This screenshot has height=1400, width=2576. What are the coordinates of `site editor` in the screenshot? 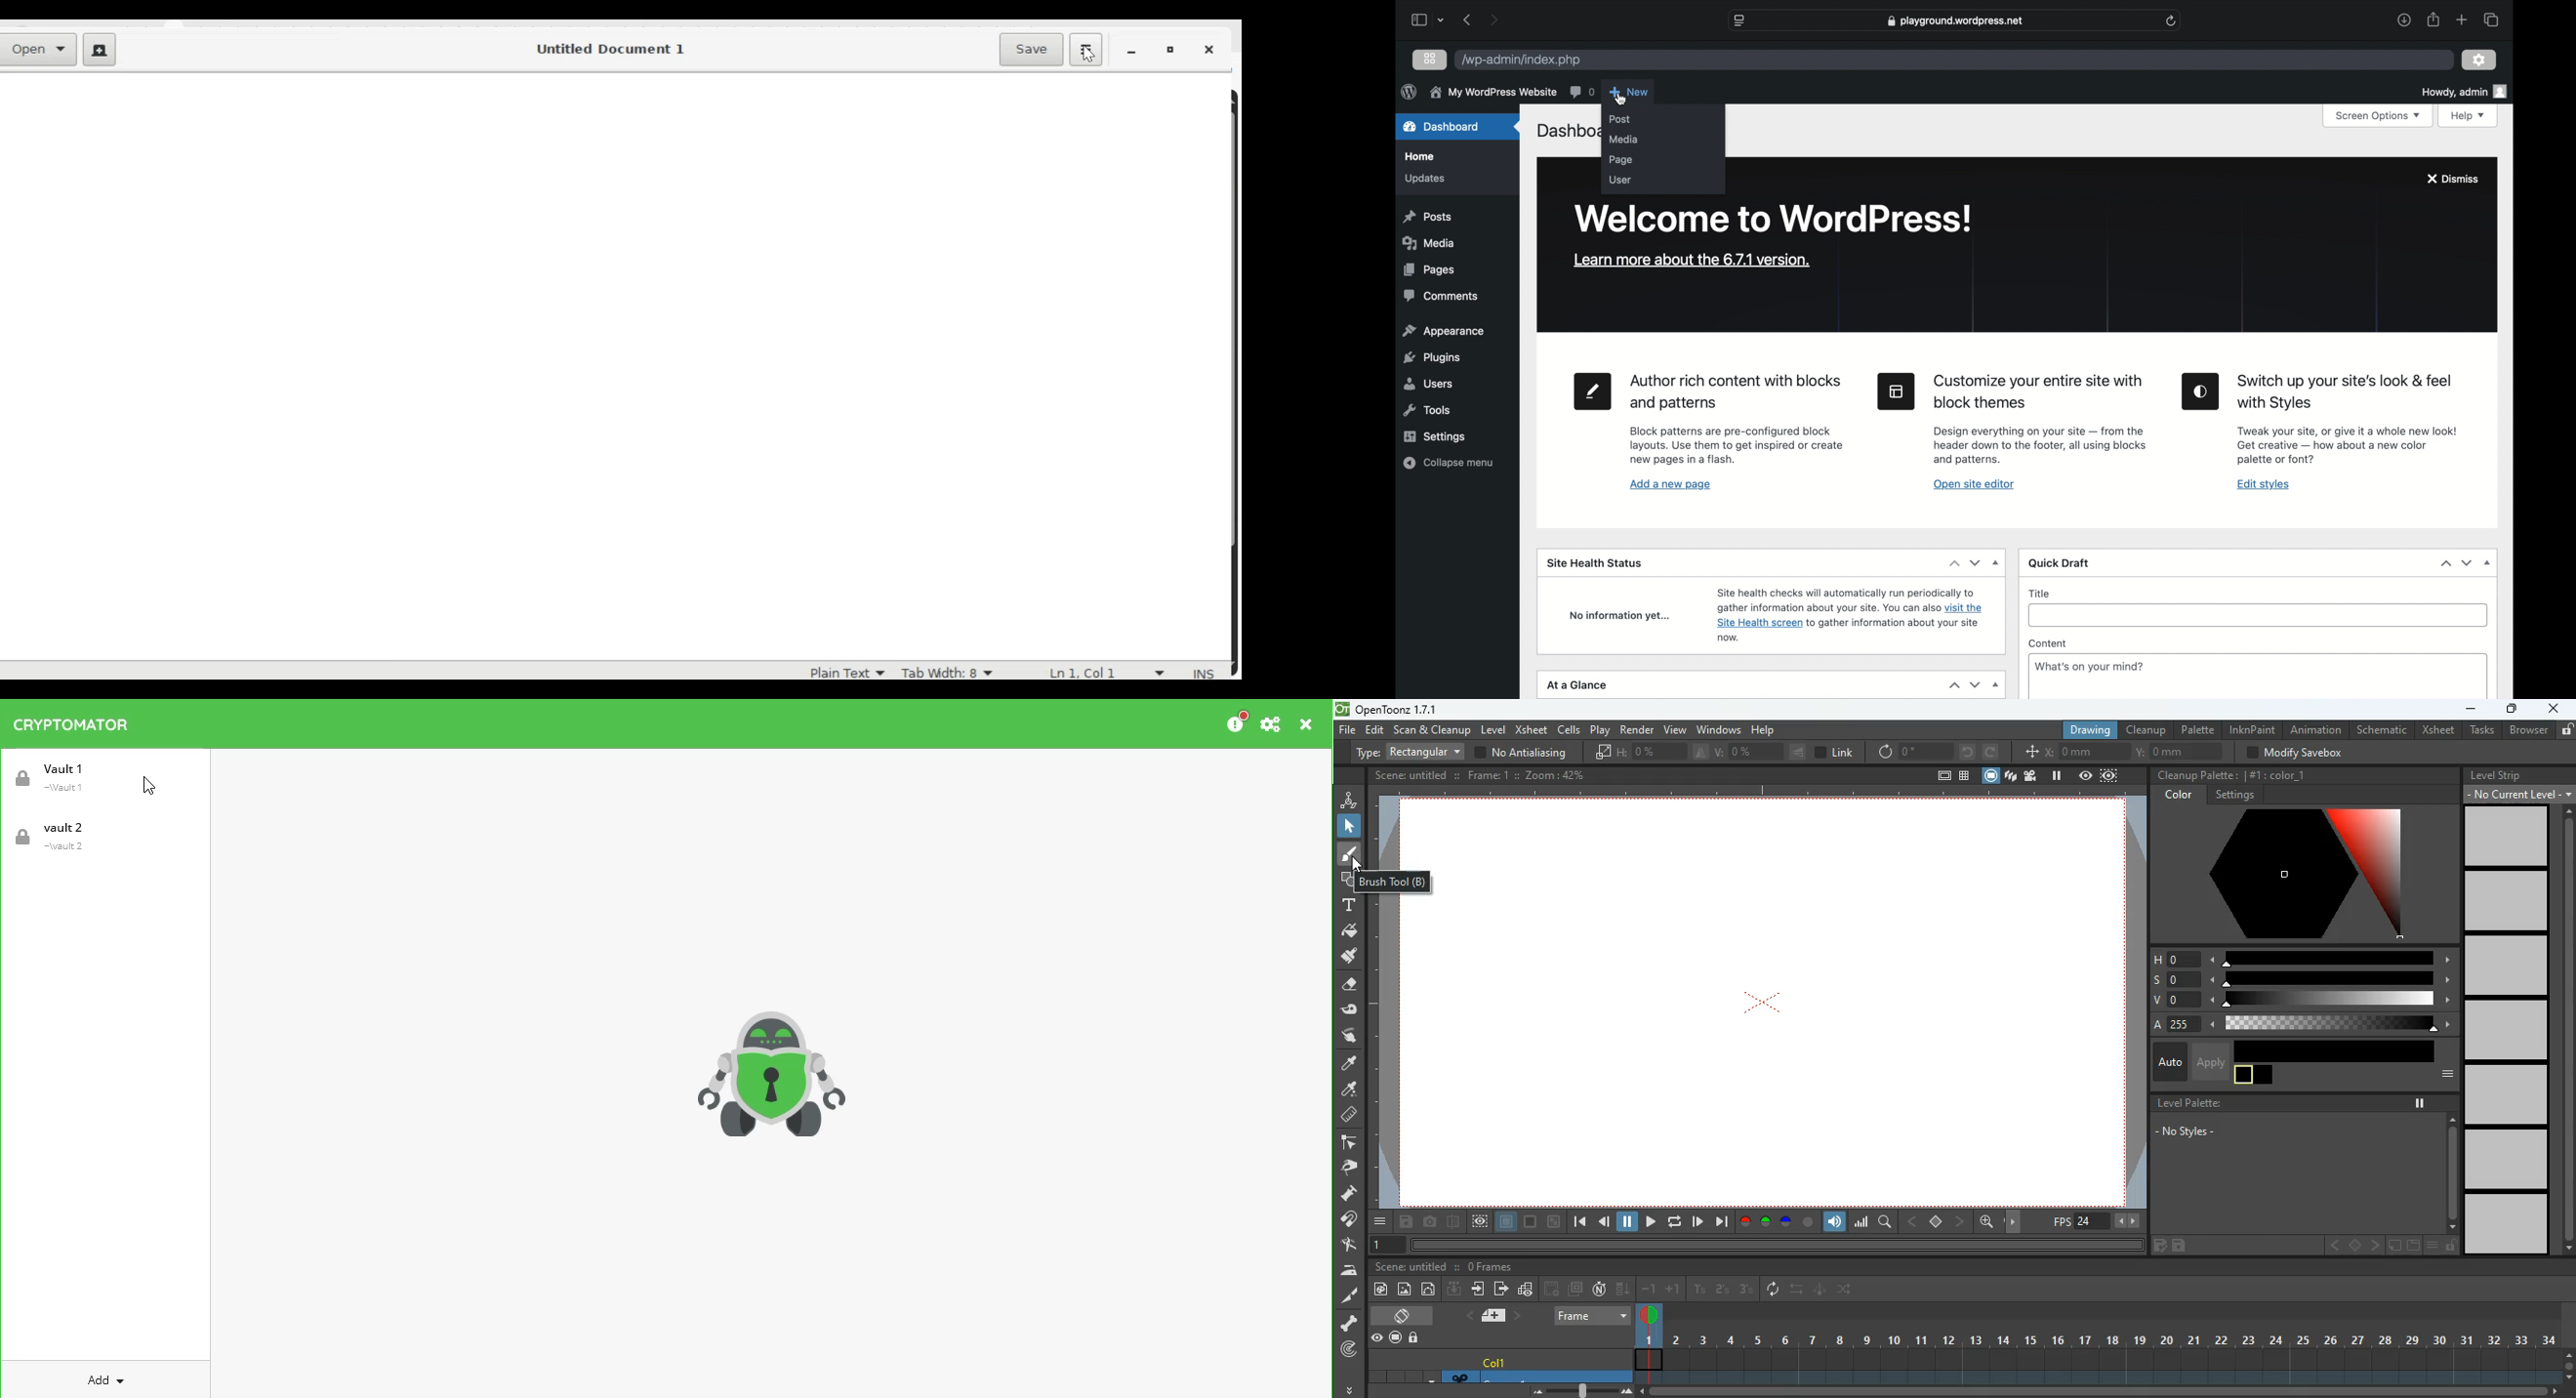 It's located at (1897, 392).